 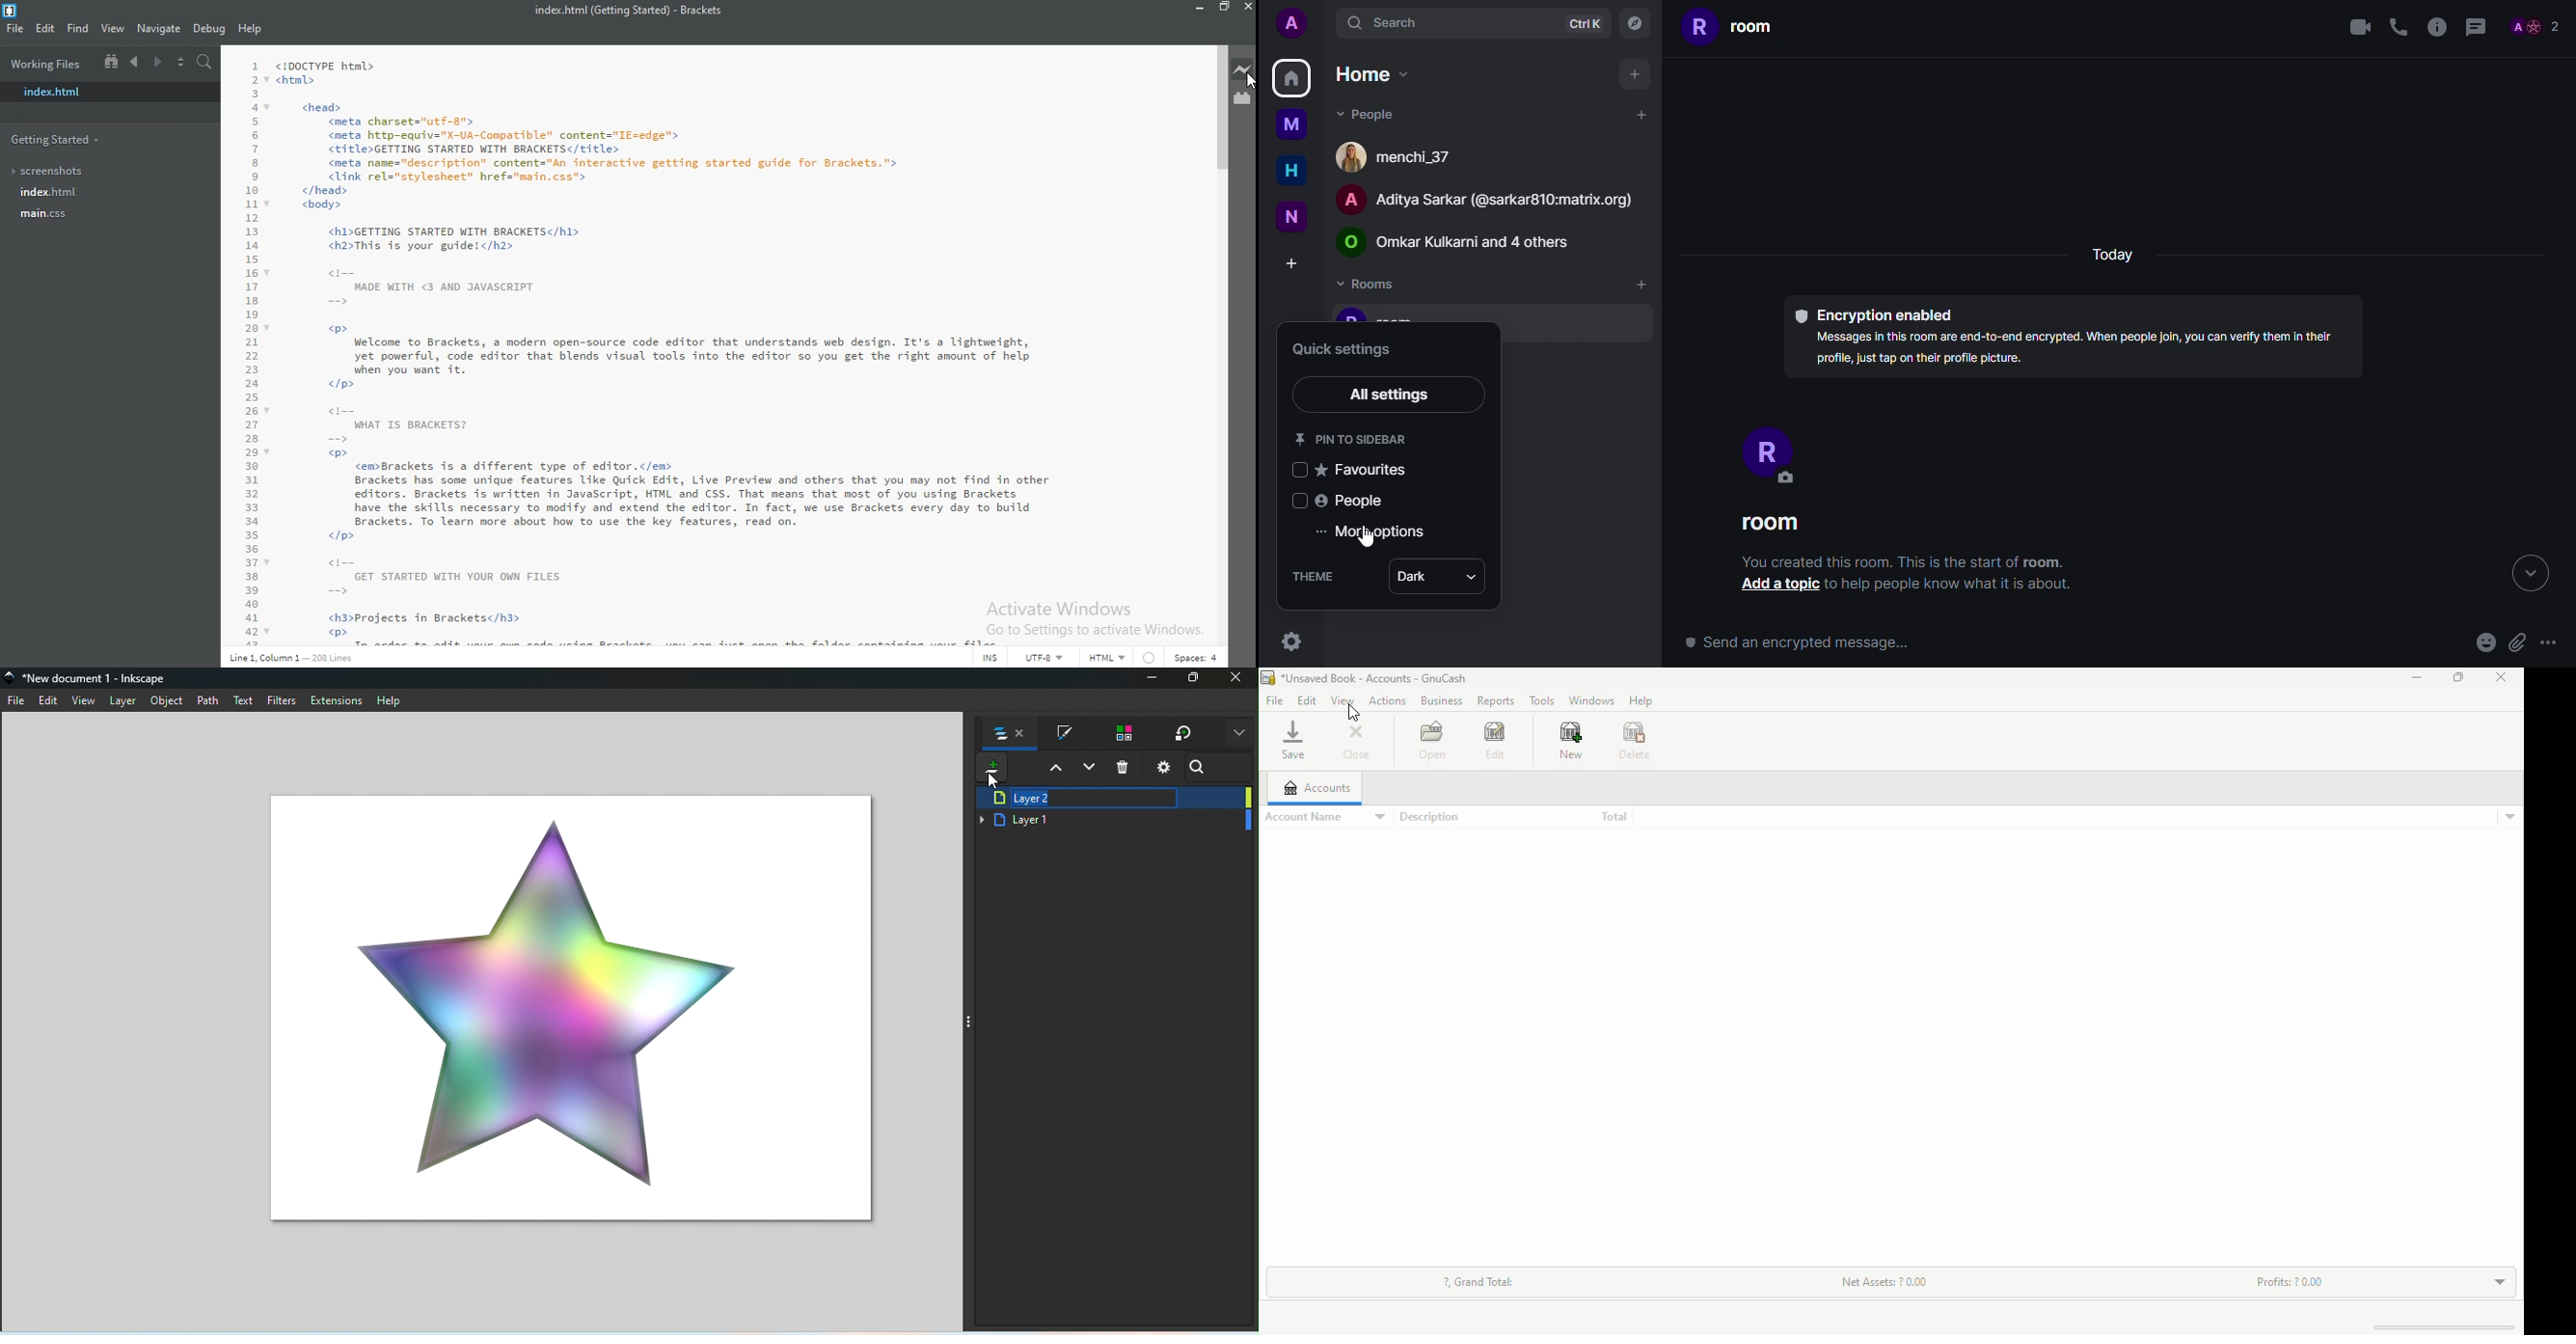 I want to click on view, so click(x=1342, y=700).